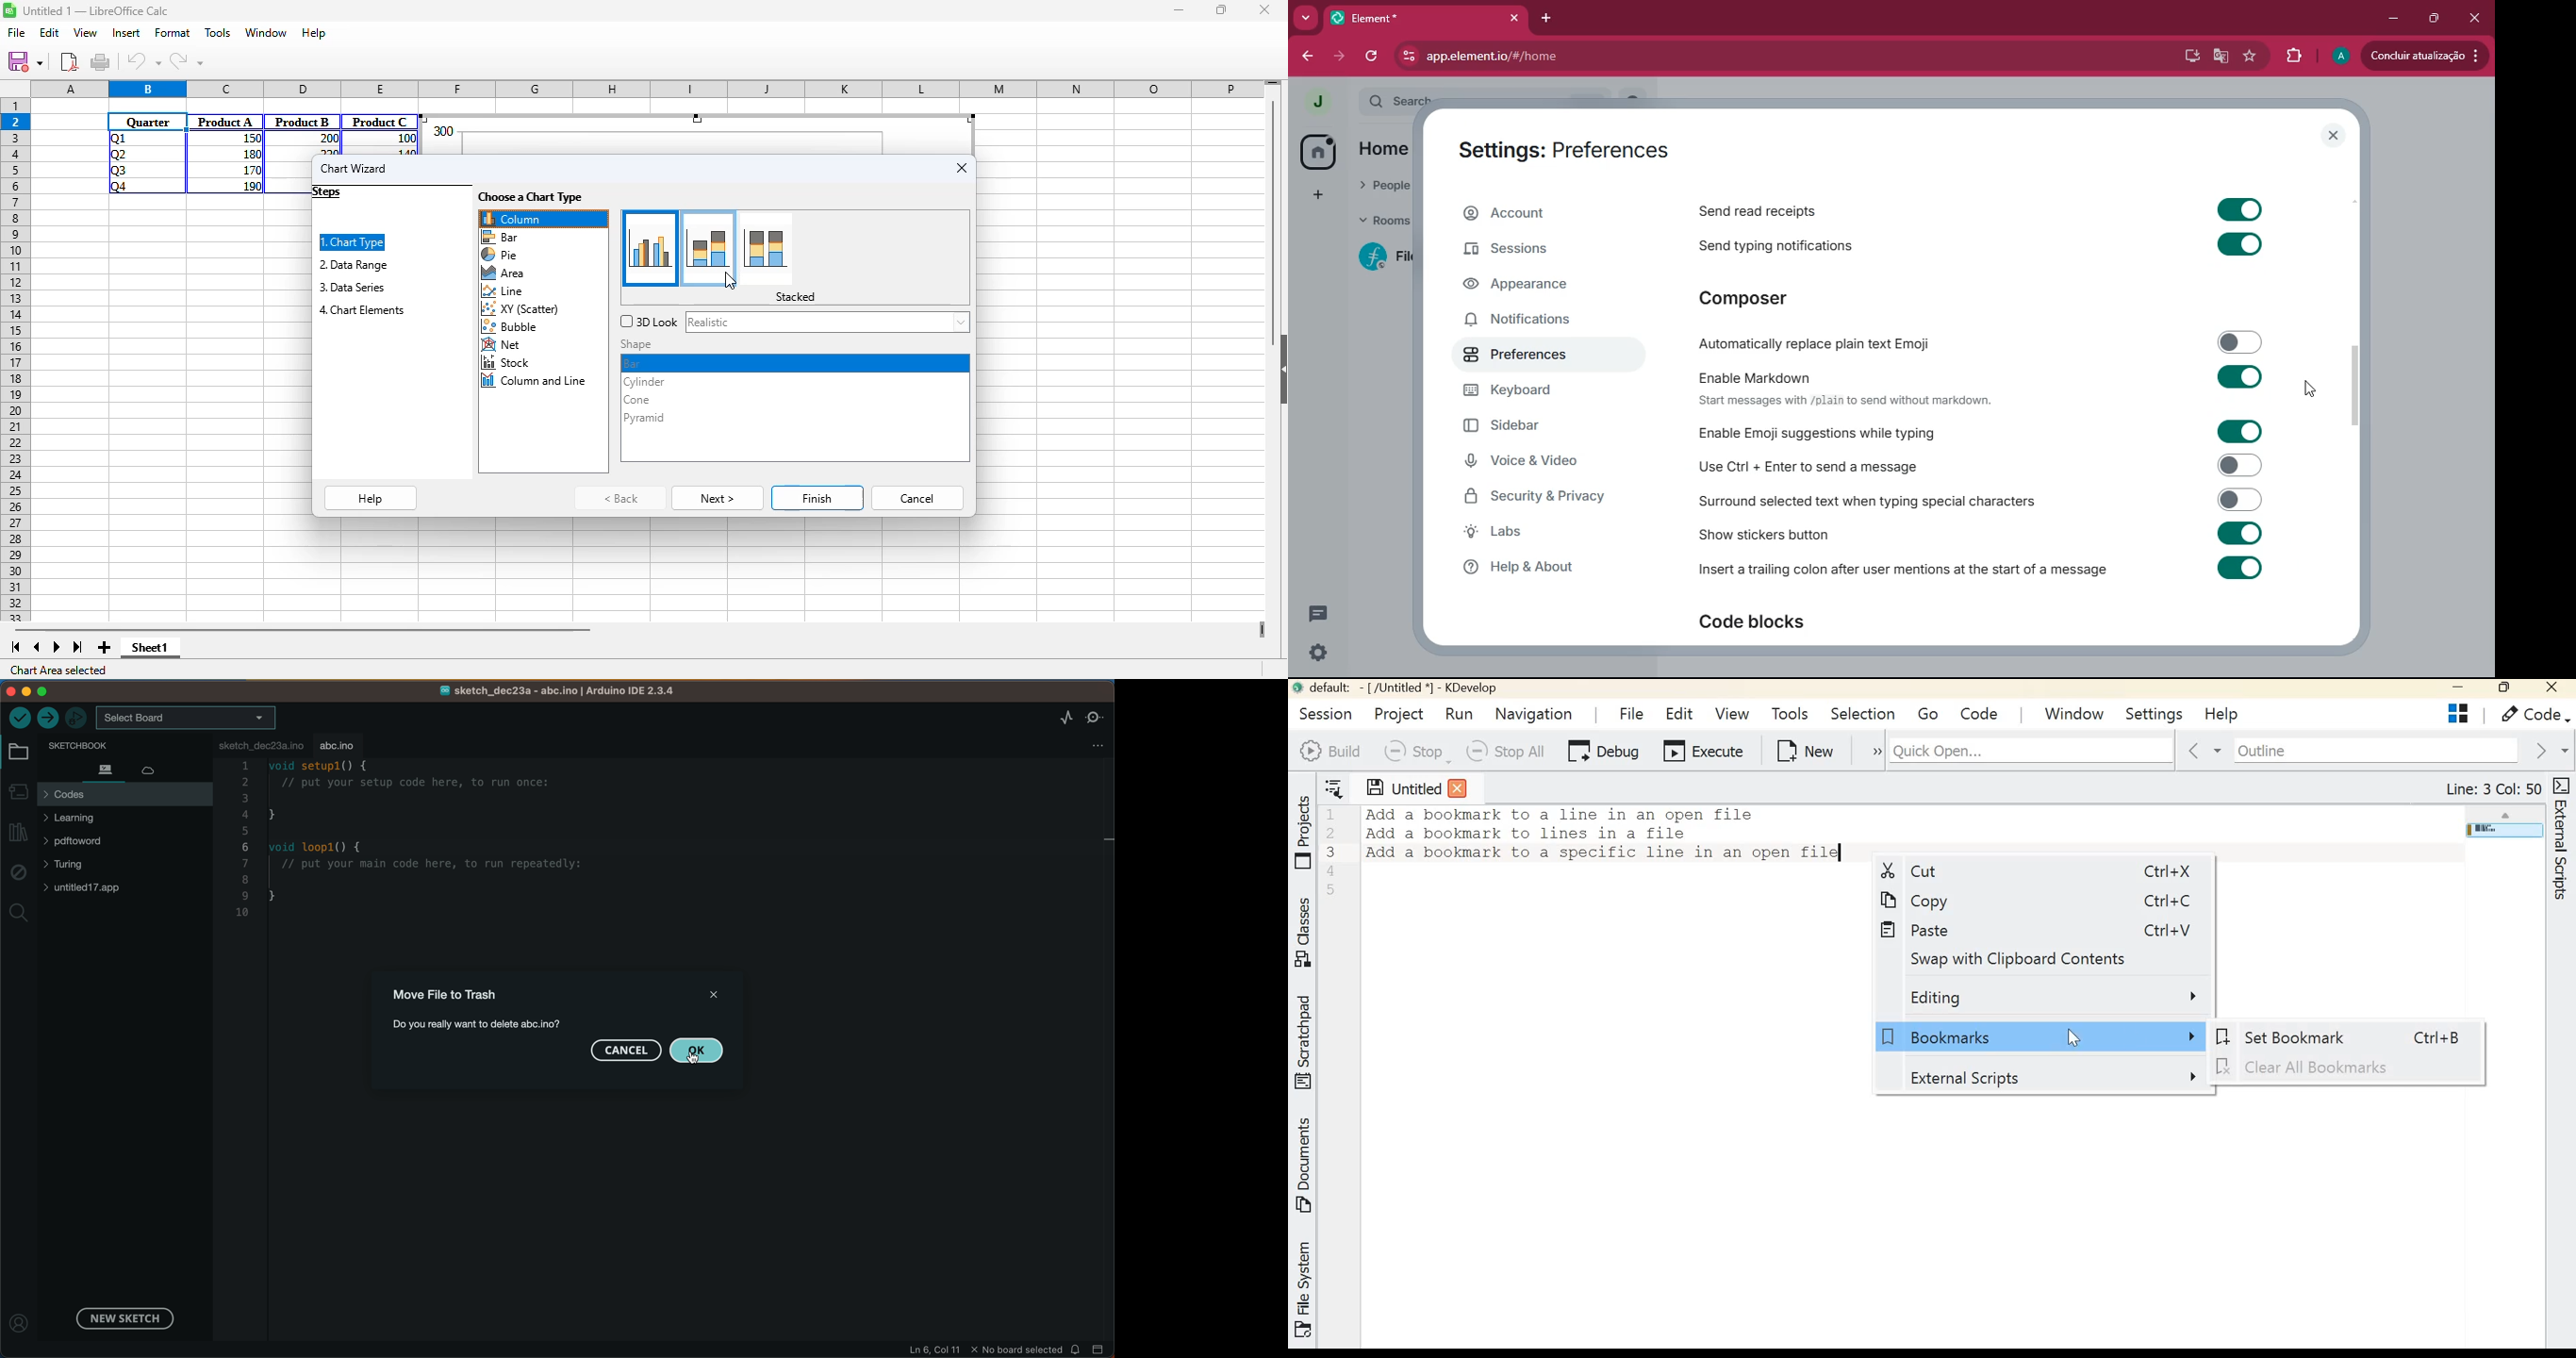 Image resolution: width=2576 pixels, height=1372 pixels. Describe the element at coordinates (2239, 532) in the screenshot. I see `toggle on or off` at that location.